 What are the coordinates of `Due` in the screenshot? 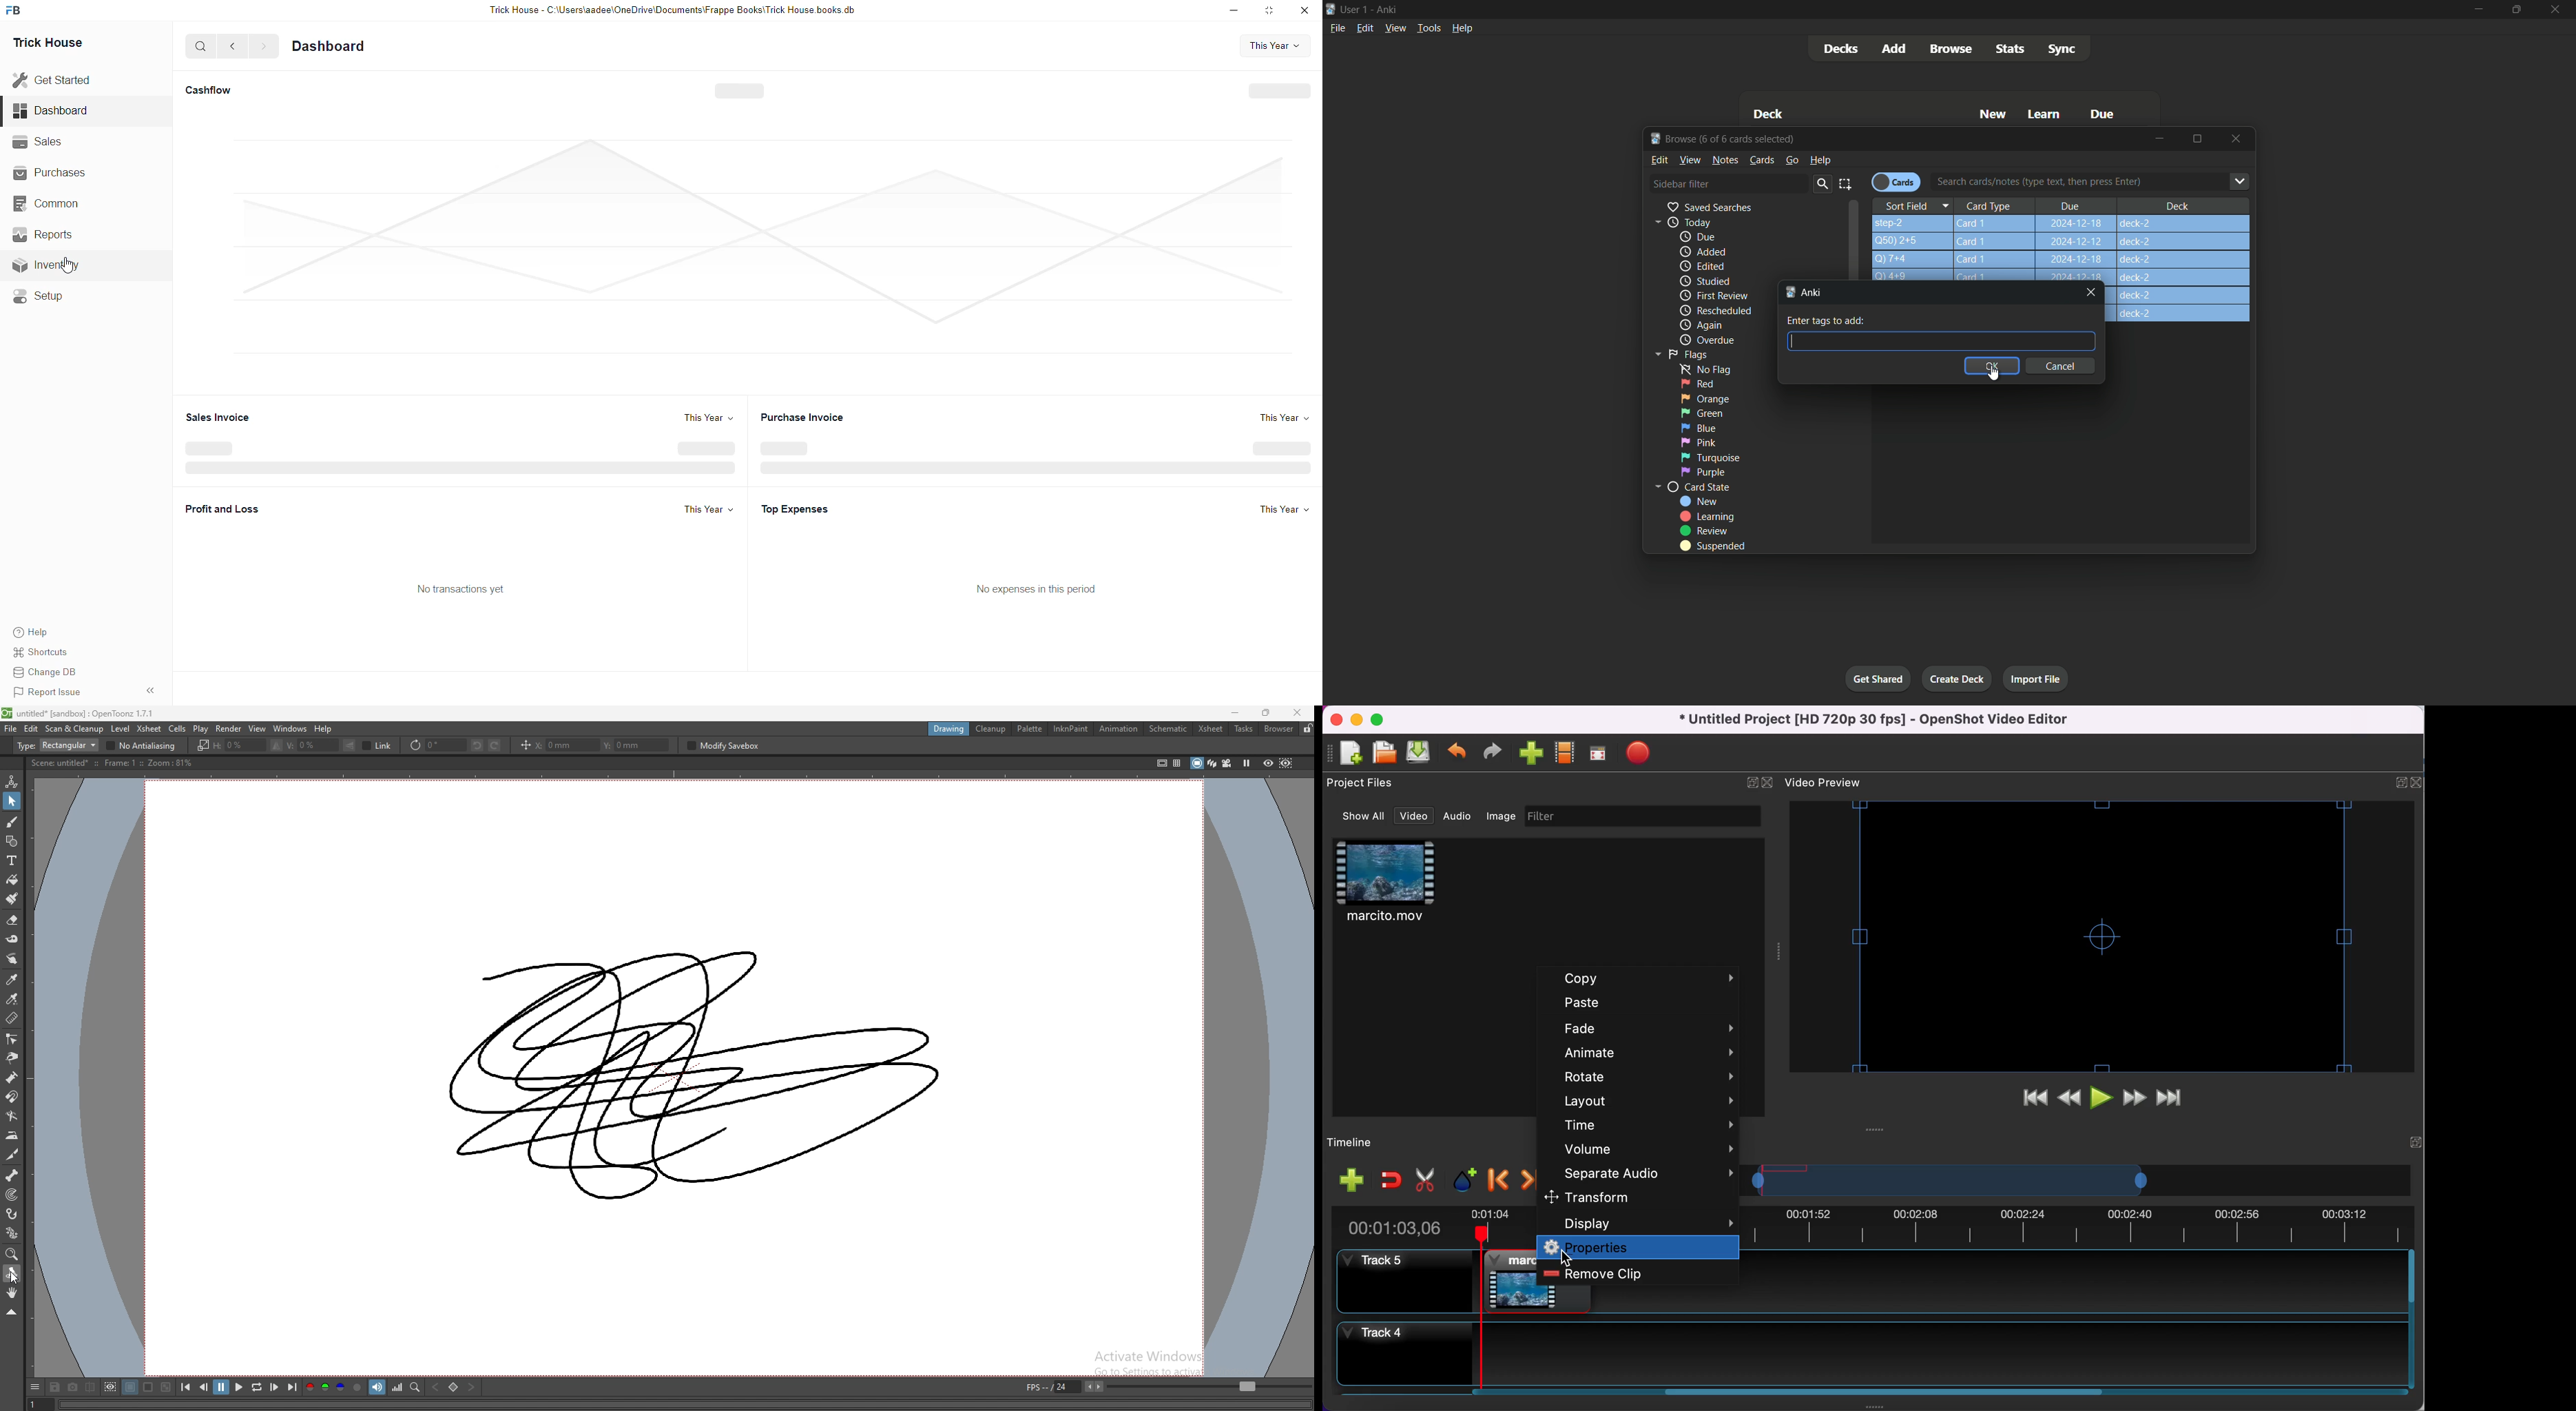 It's located at (2100, 114).